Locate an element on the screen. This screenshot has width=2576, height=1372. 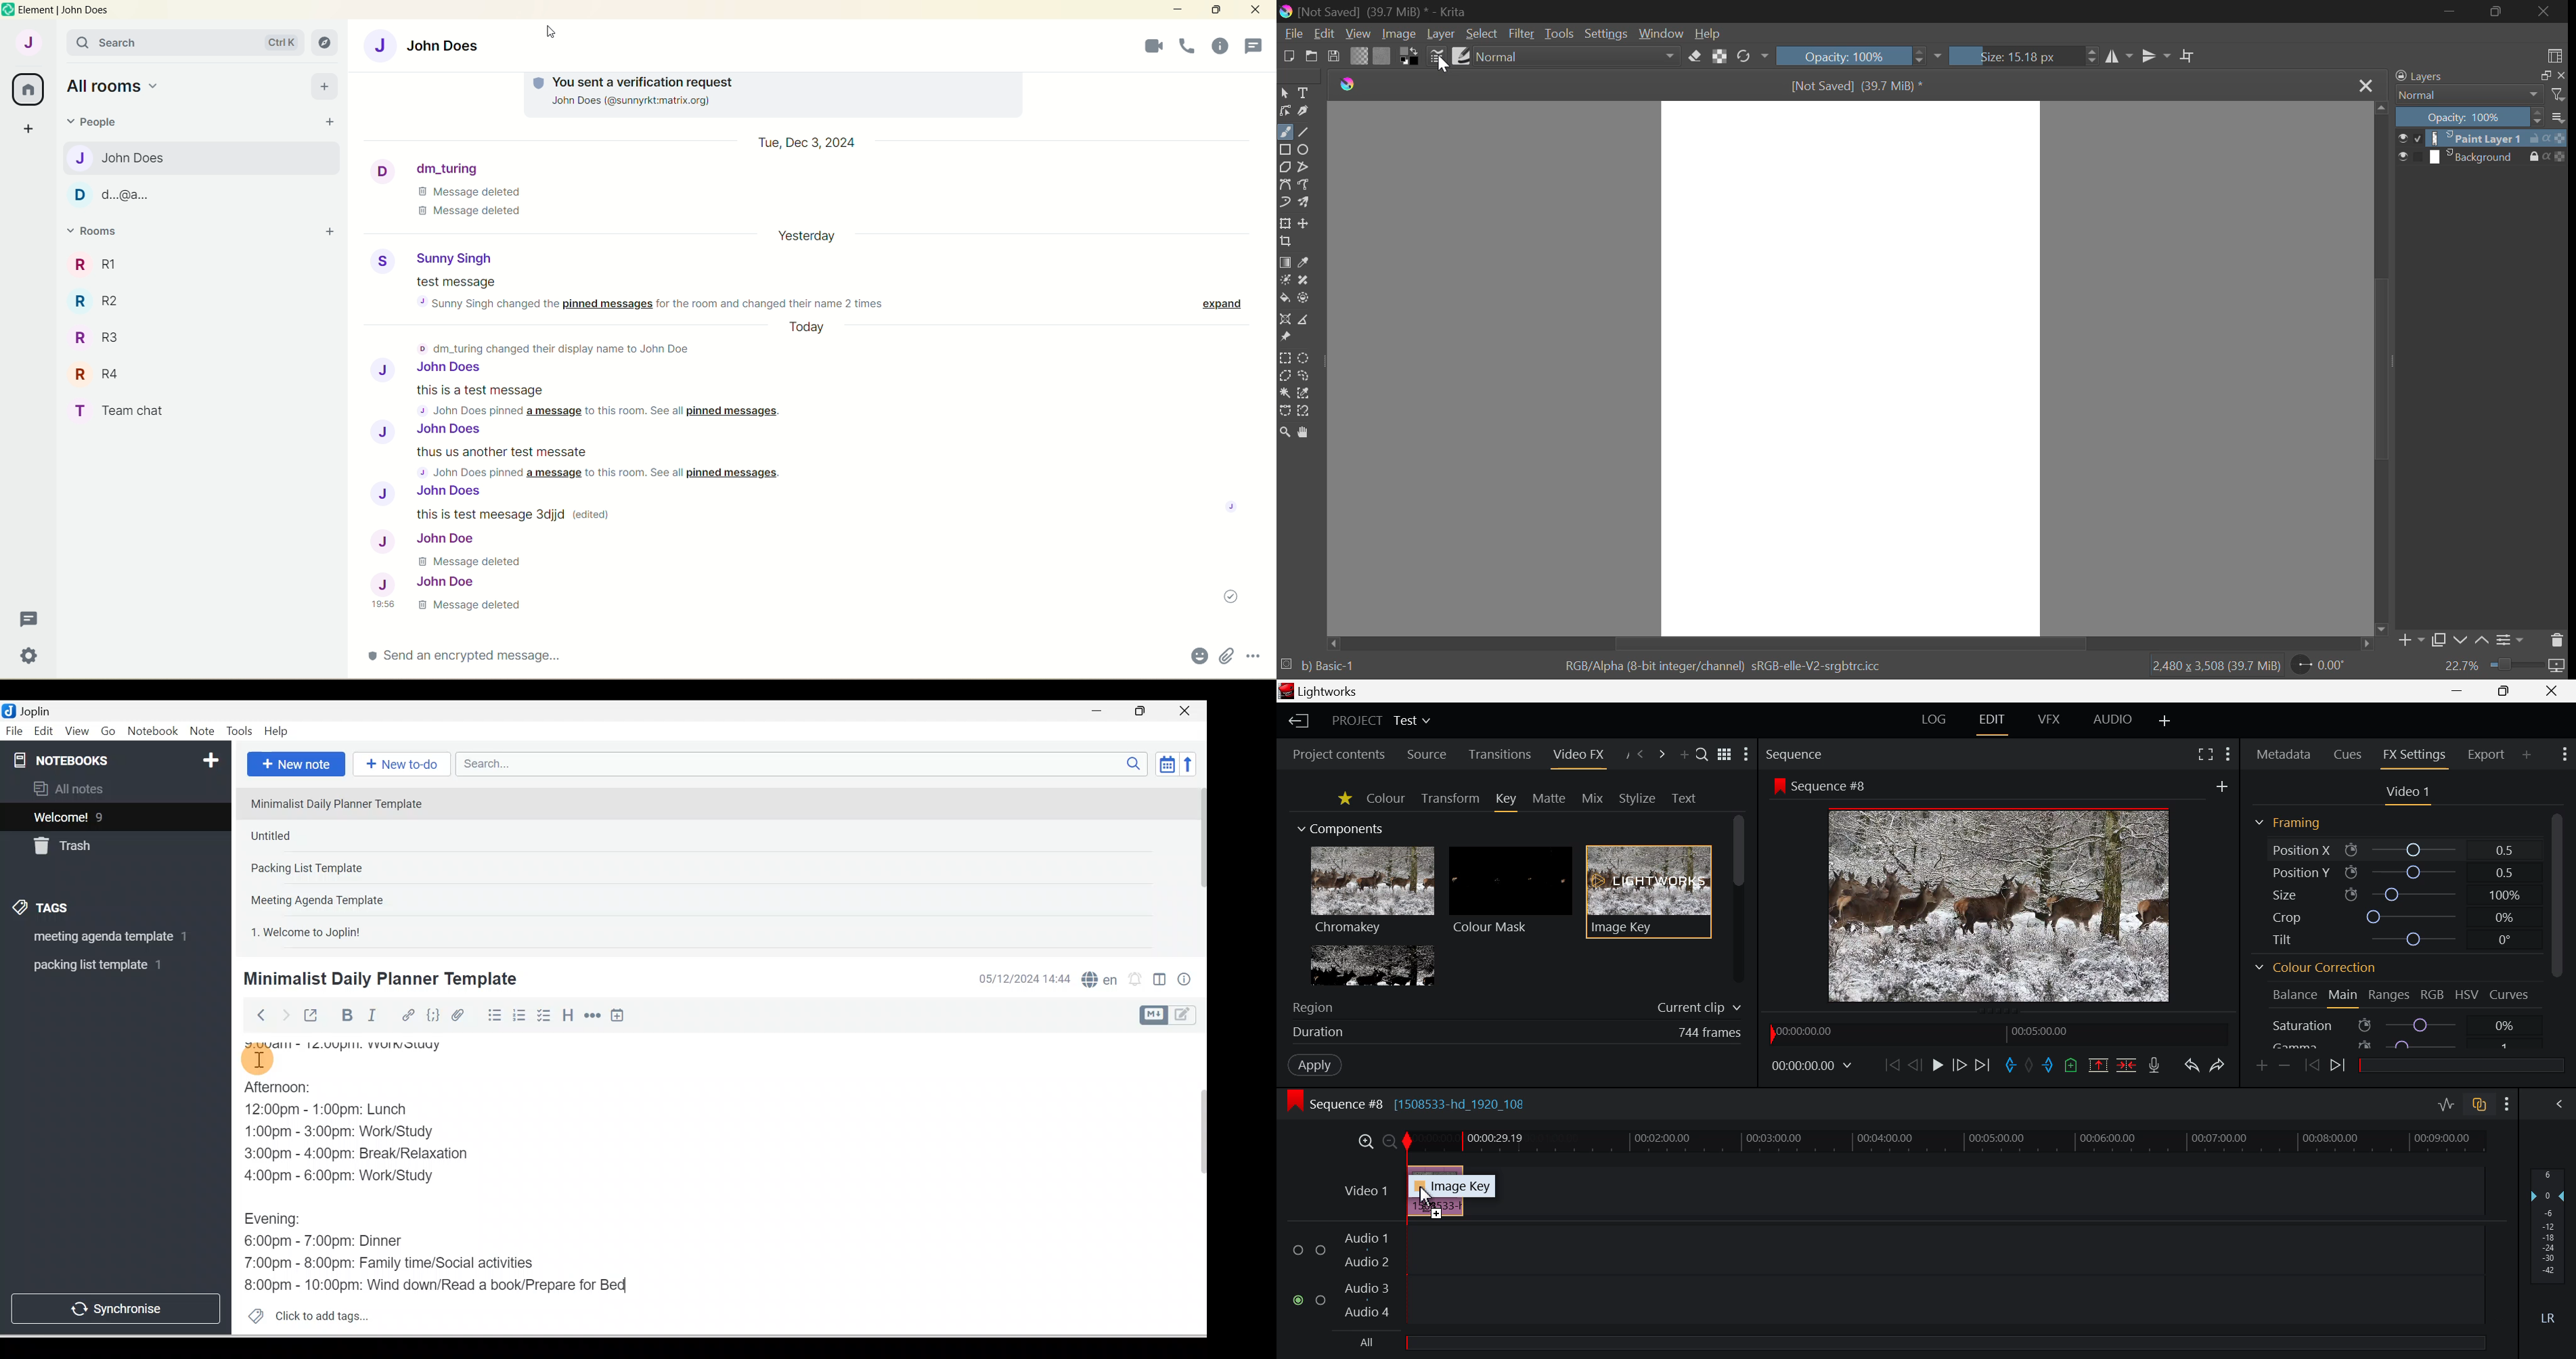
6:00pm - 7:00pm: Dinner is located at coordinates (333, 1241).